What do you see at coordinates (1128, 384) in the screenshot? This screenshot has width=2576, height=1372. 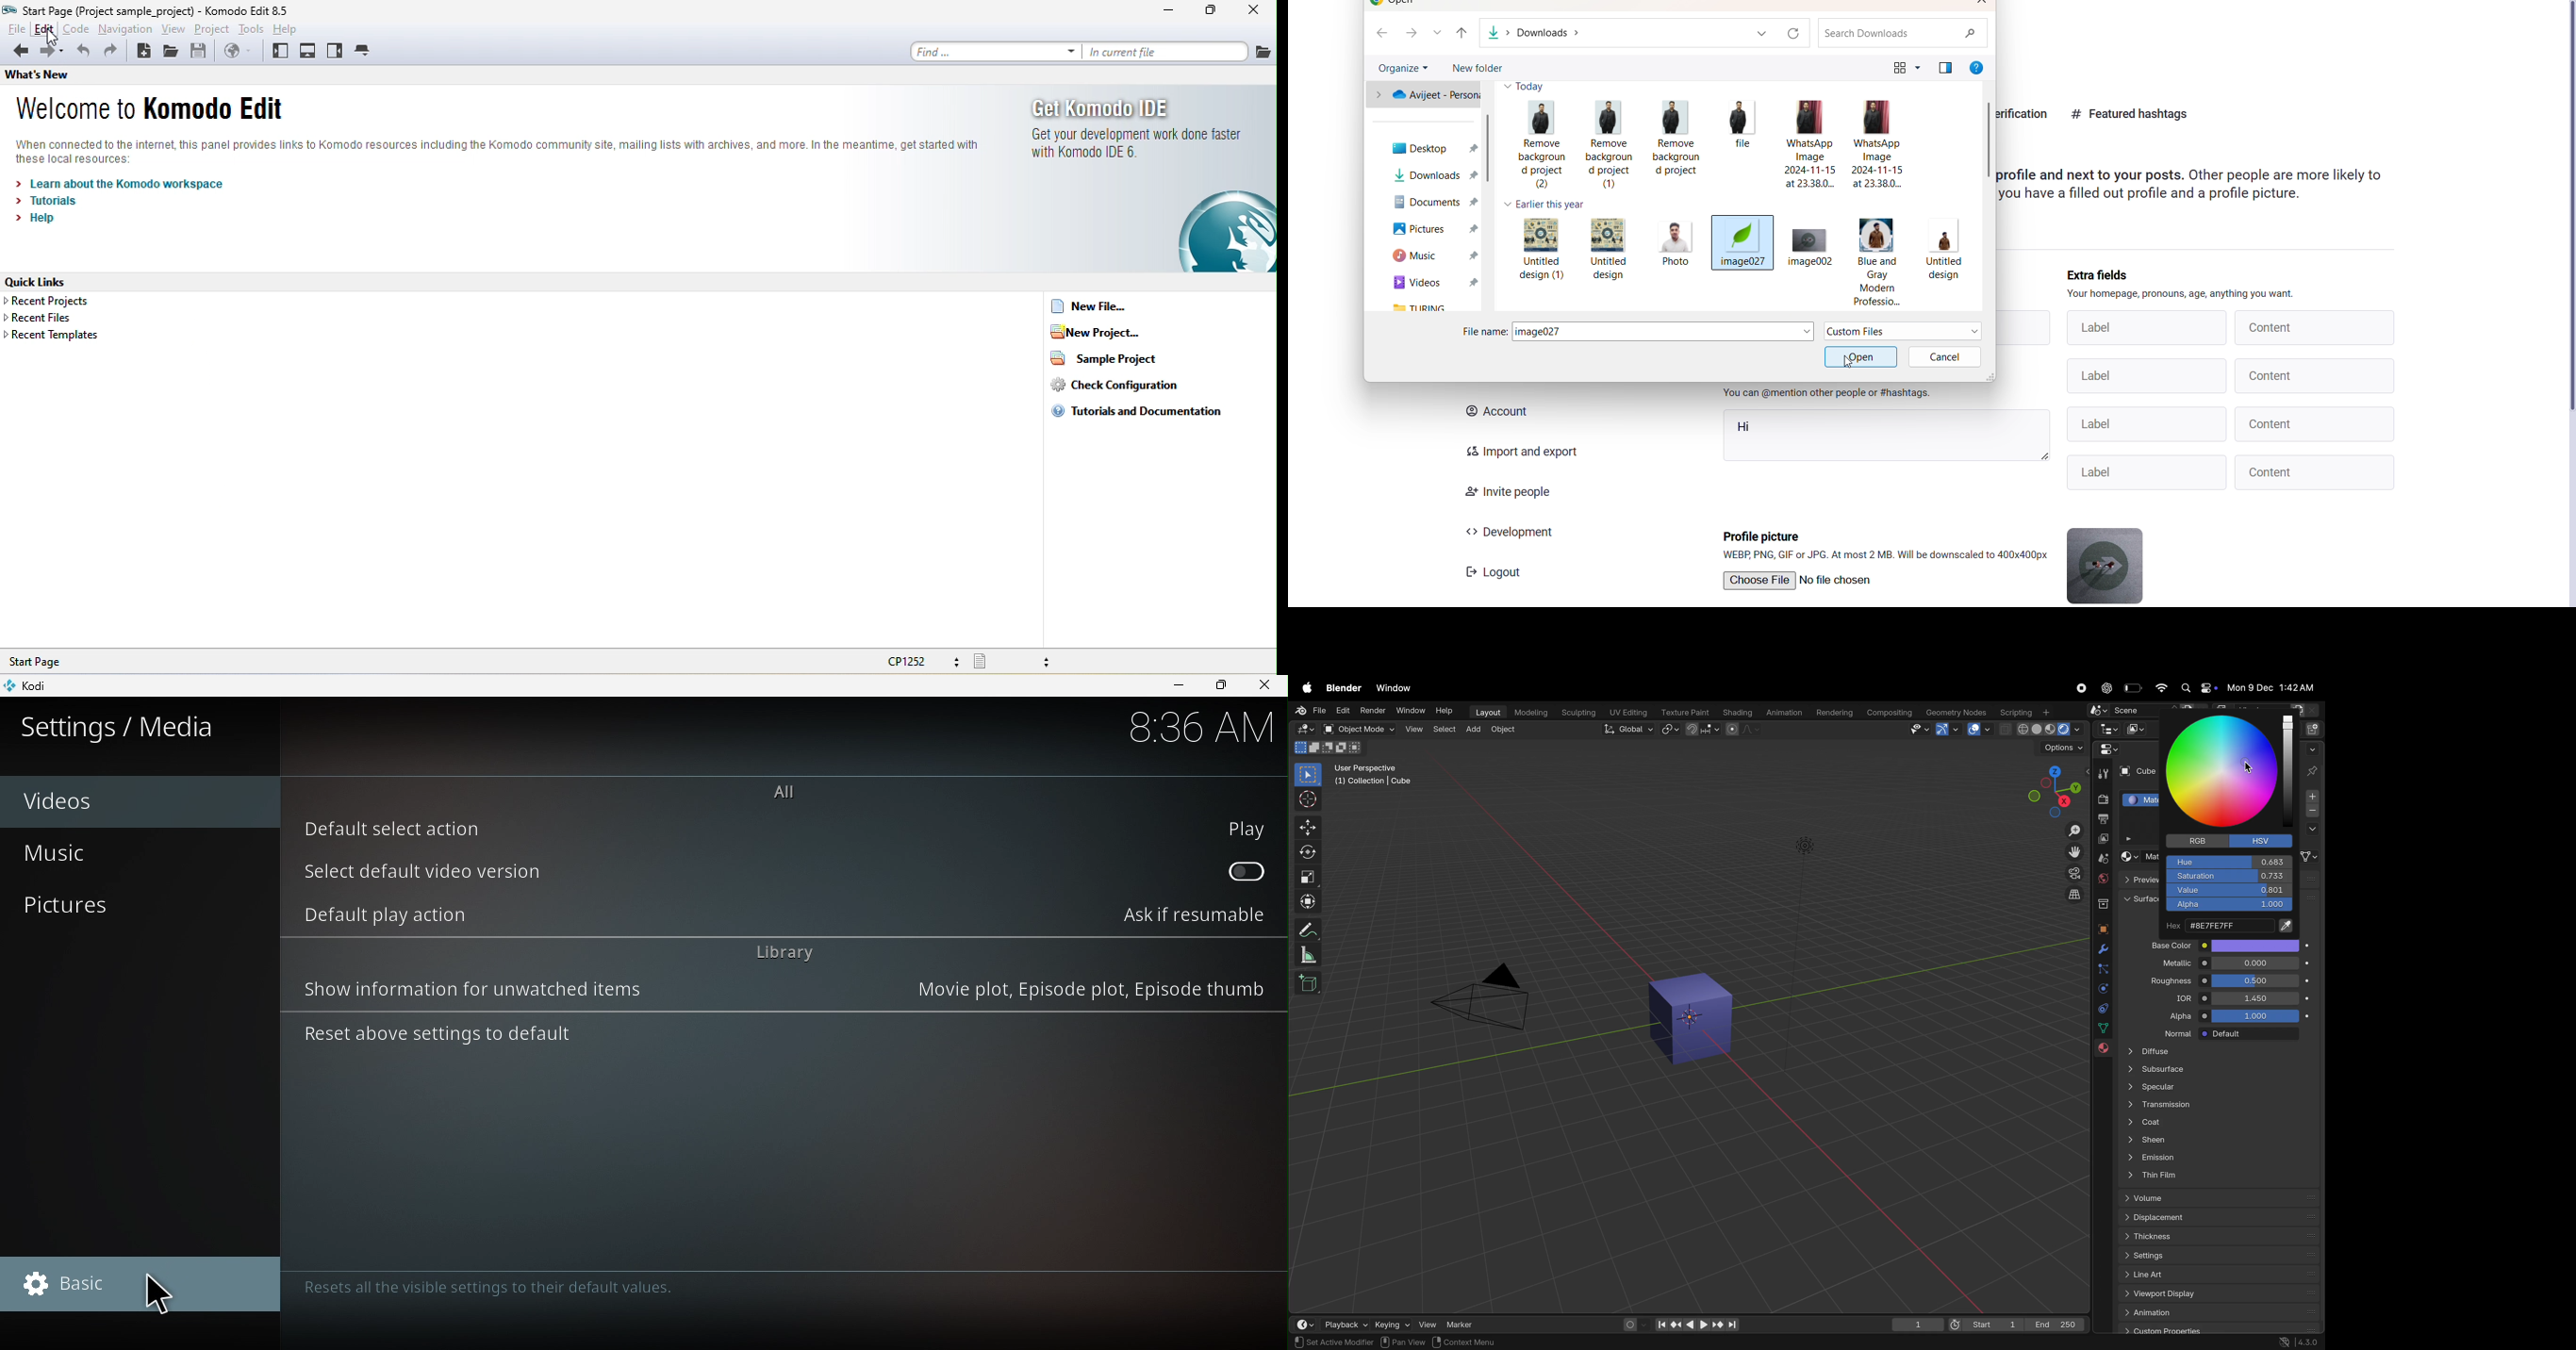 I see `check configuration` at bounding box center [1128, 384].